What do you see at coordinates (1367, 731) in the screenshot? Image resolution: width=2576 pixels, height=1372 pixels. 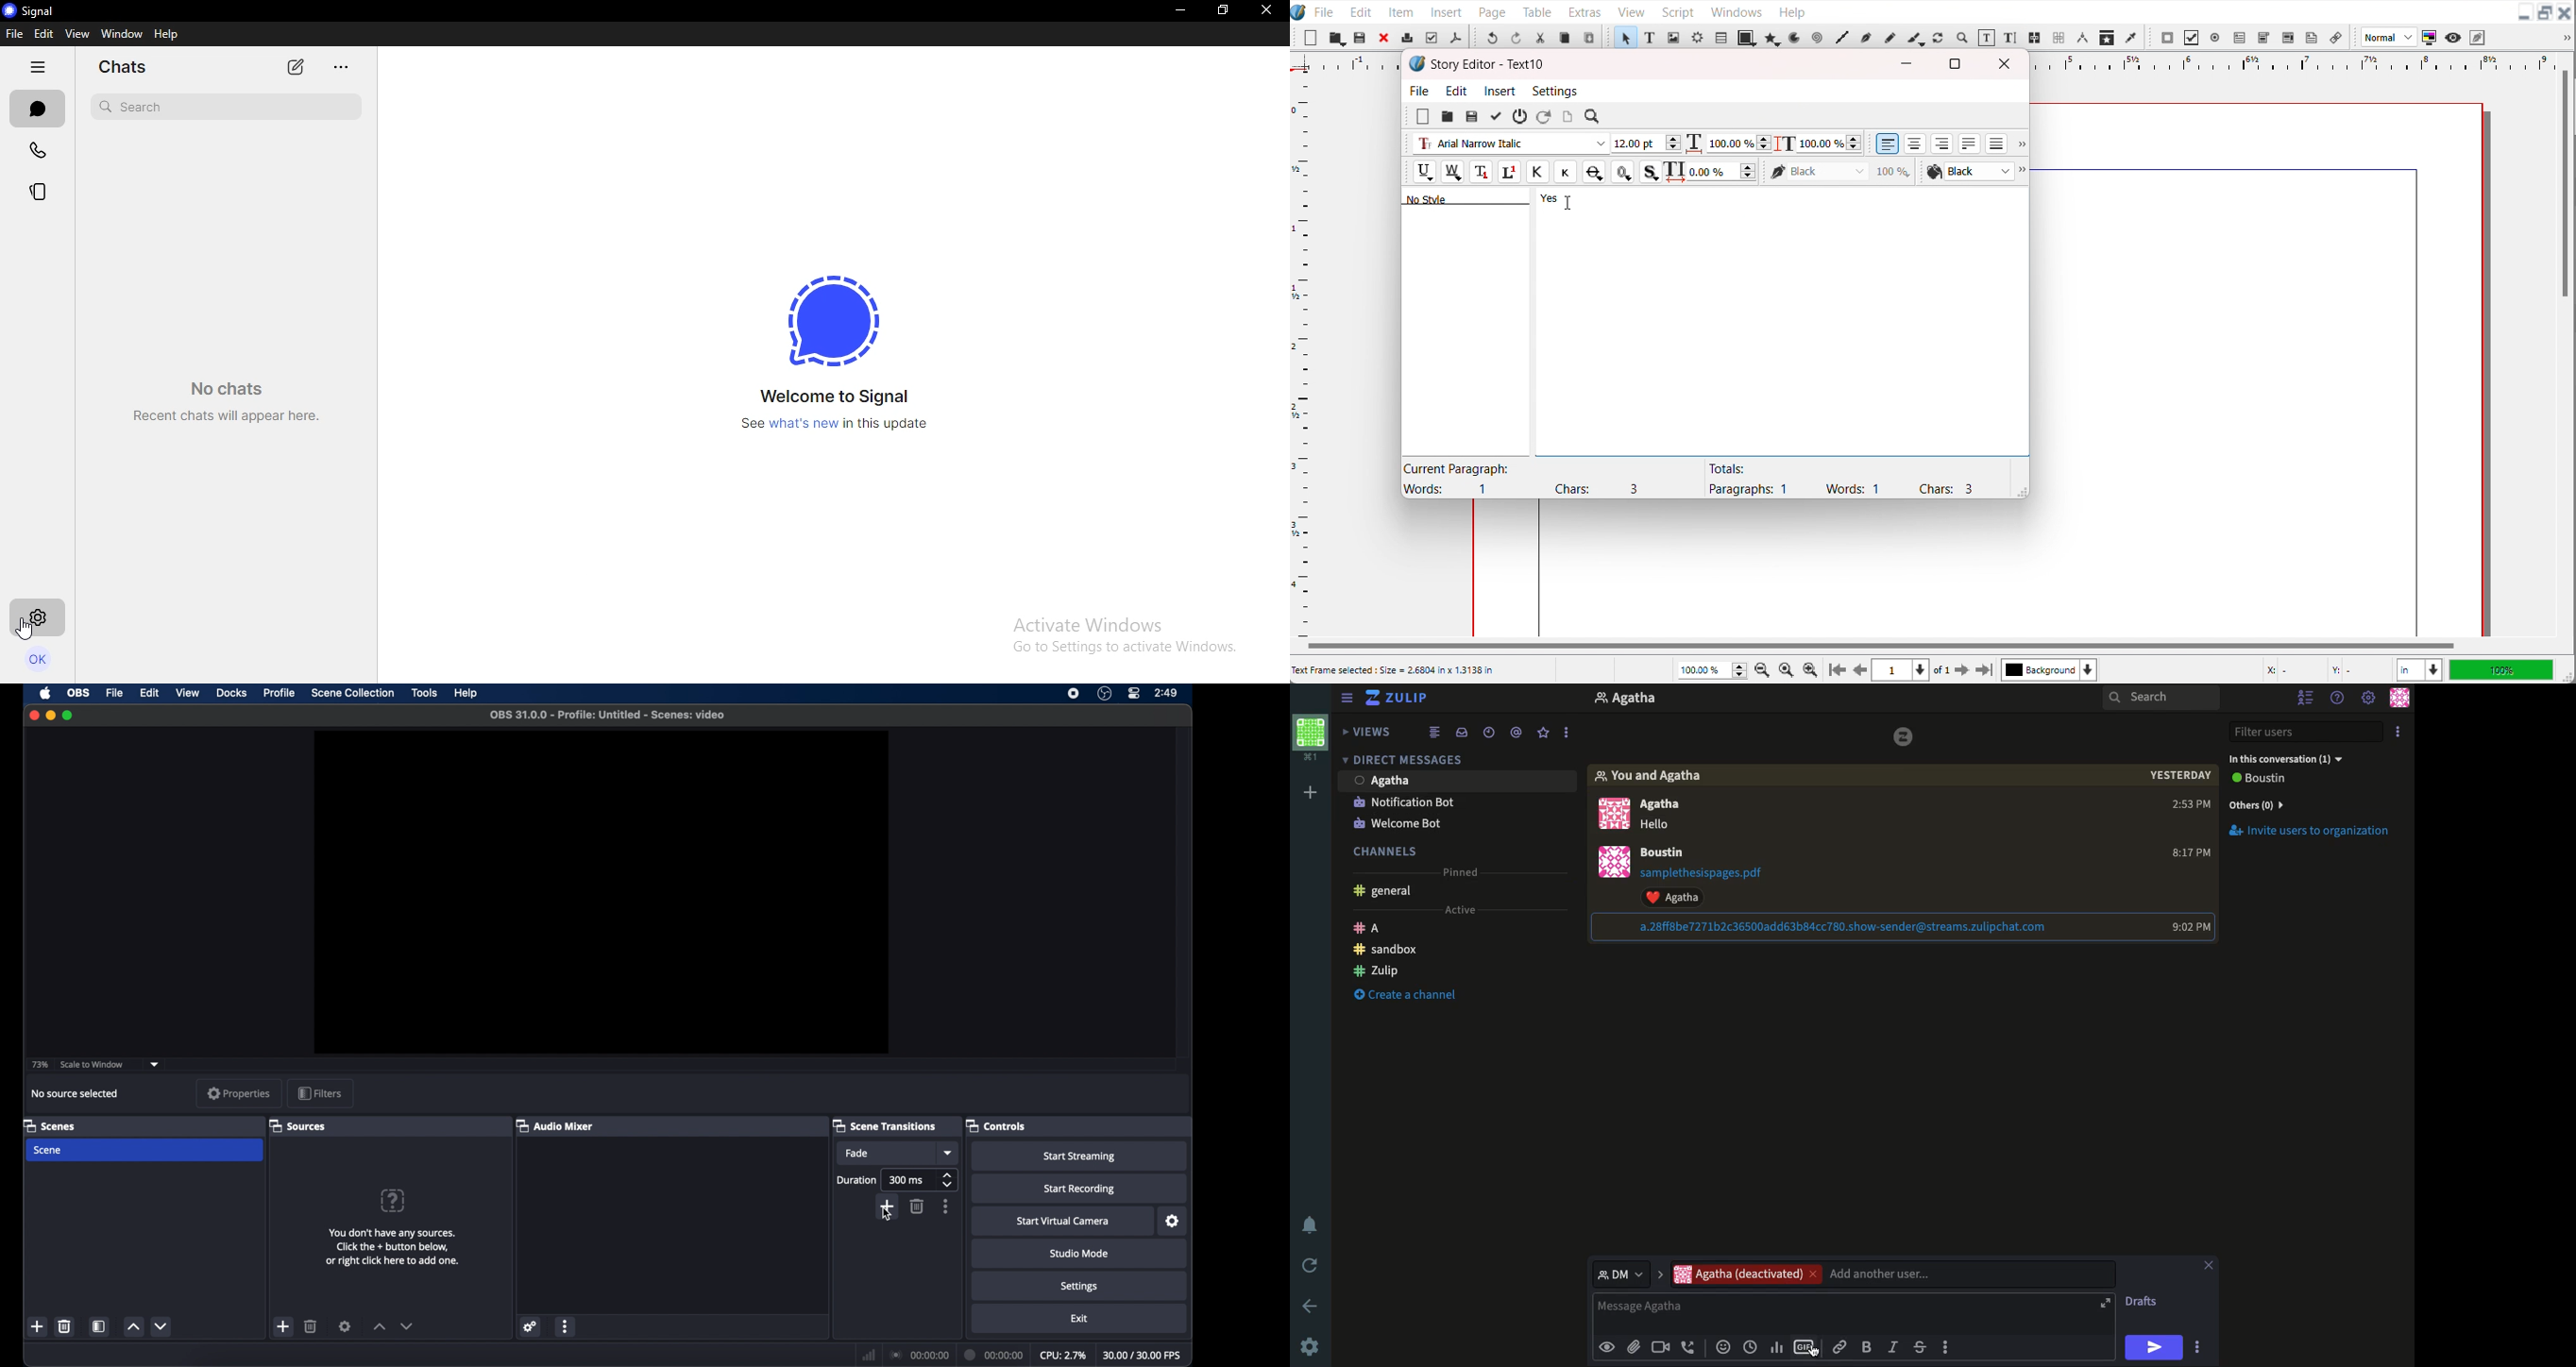 I see `Views` at bounding box center [1367, 731].